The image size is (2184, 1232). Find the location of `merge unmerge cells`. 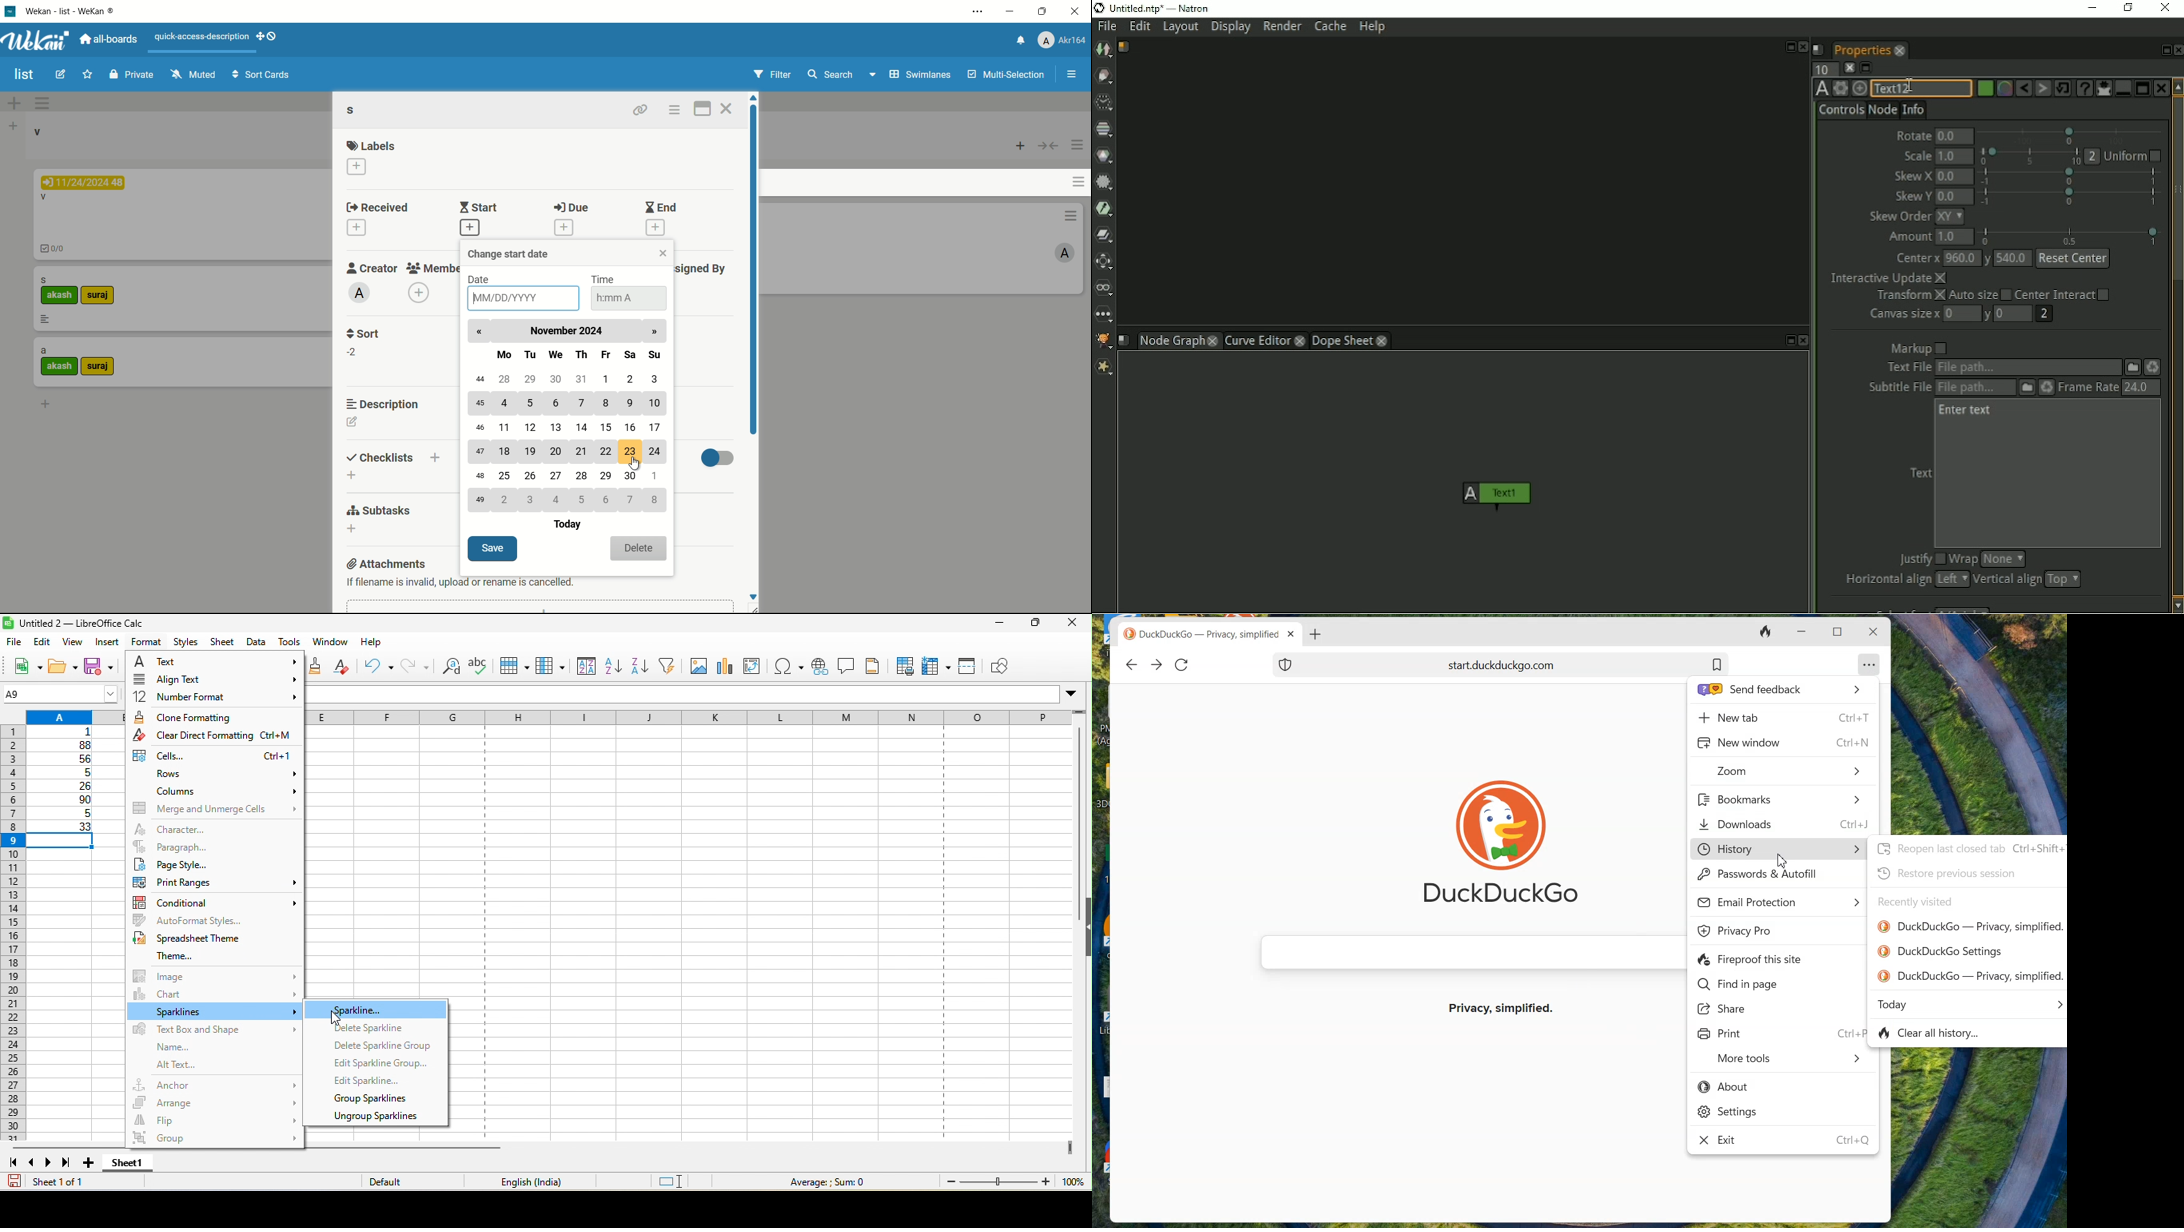

merge unmerge cells is located at coordinates (214, 808).